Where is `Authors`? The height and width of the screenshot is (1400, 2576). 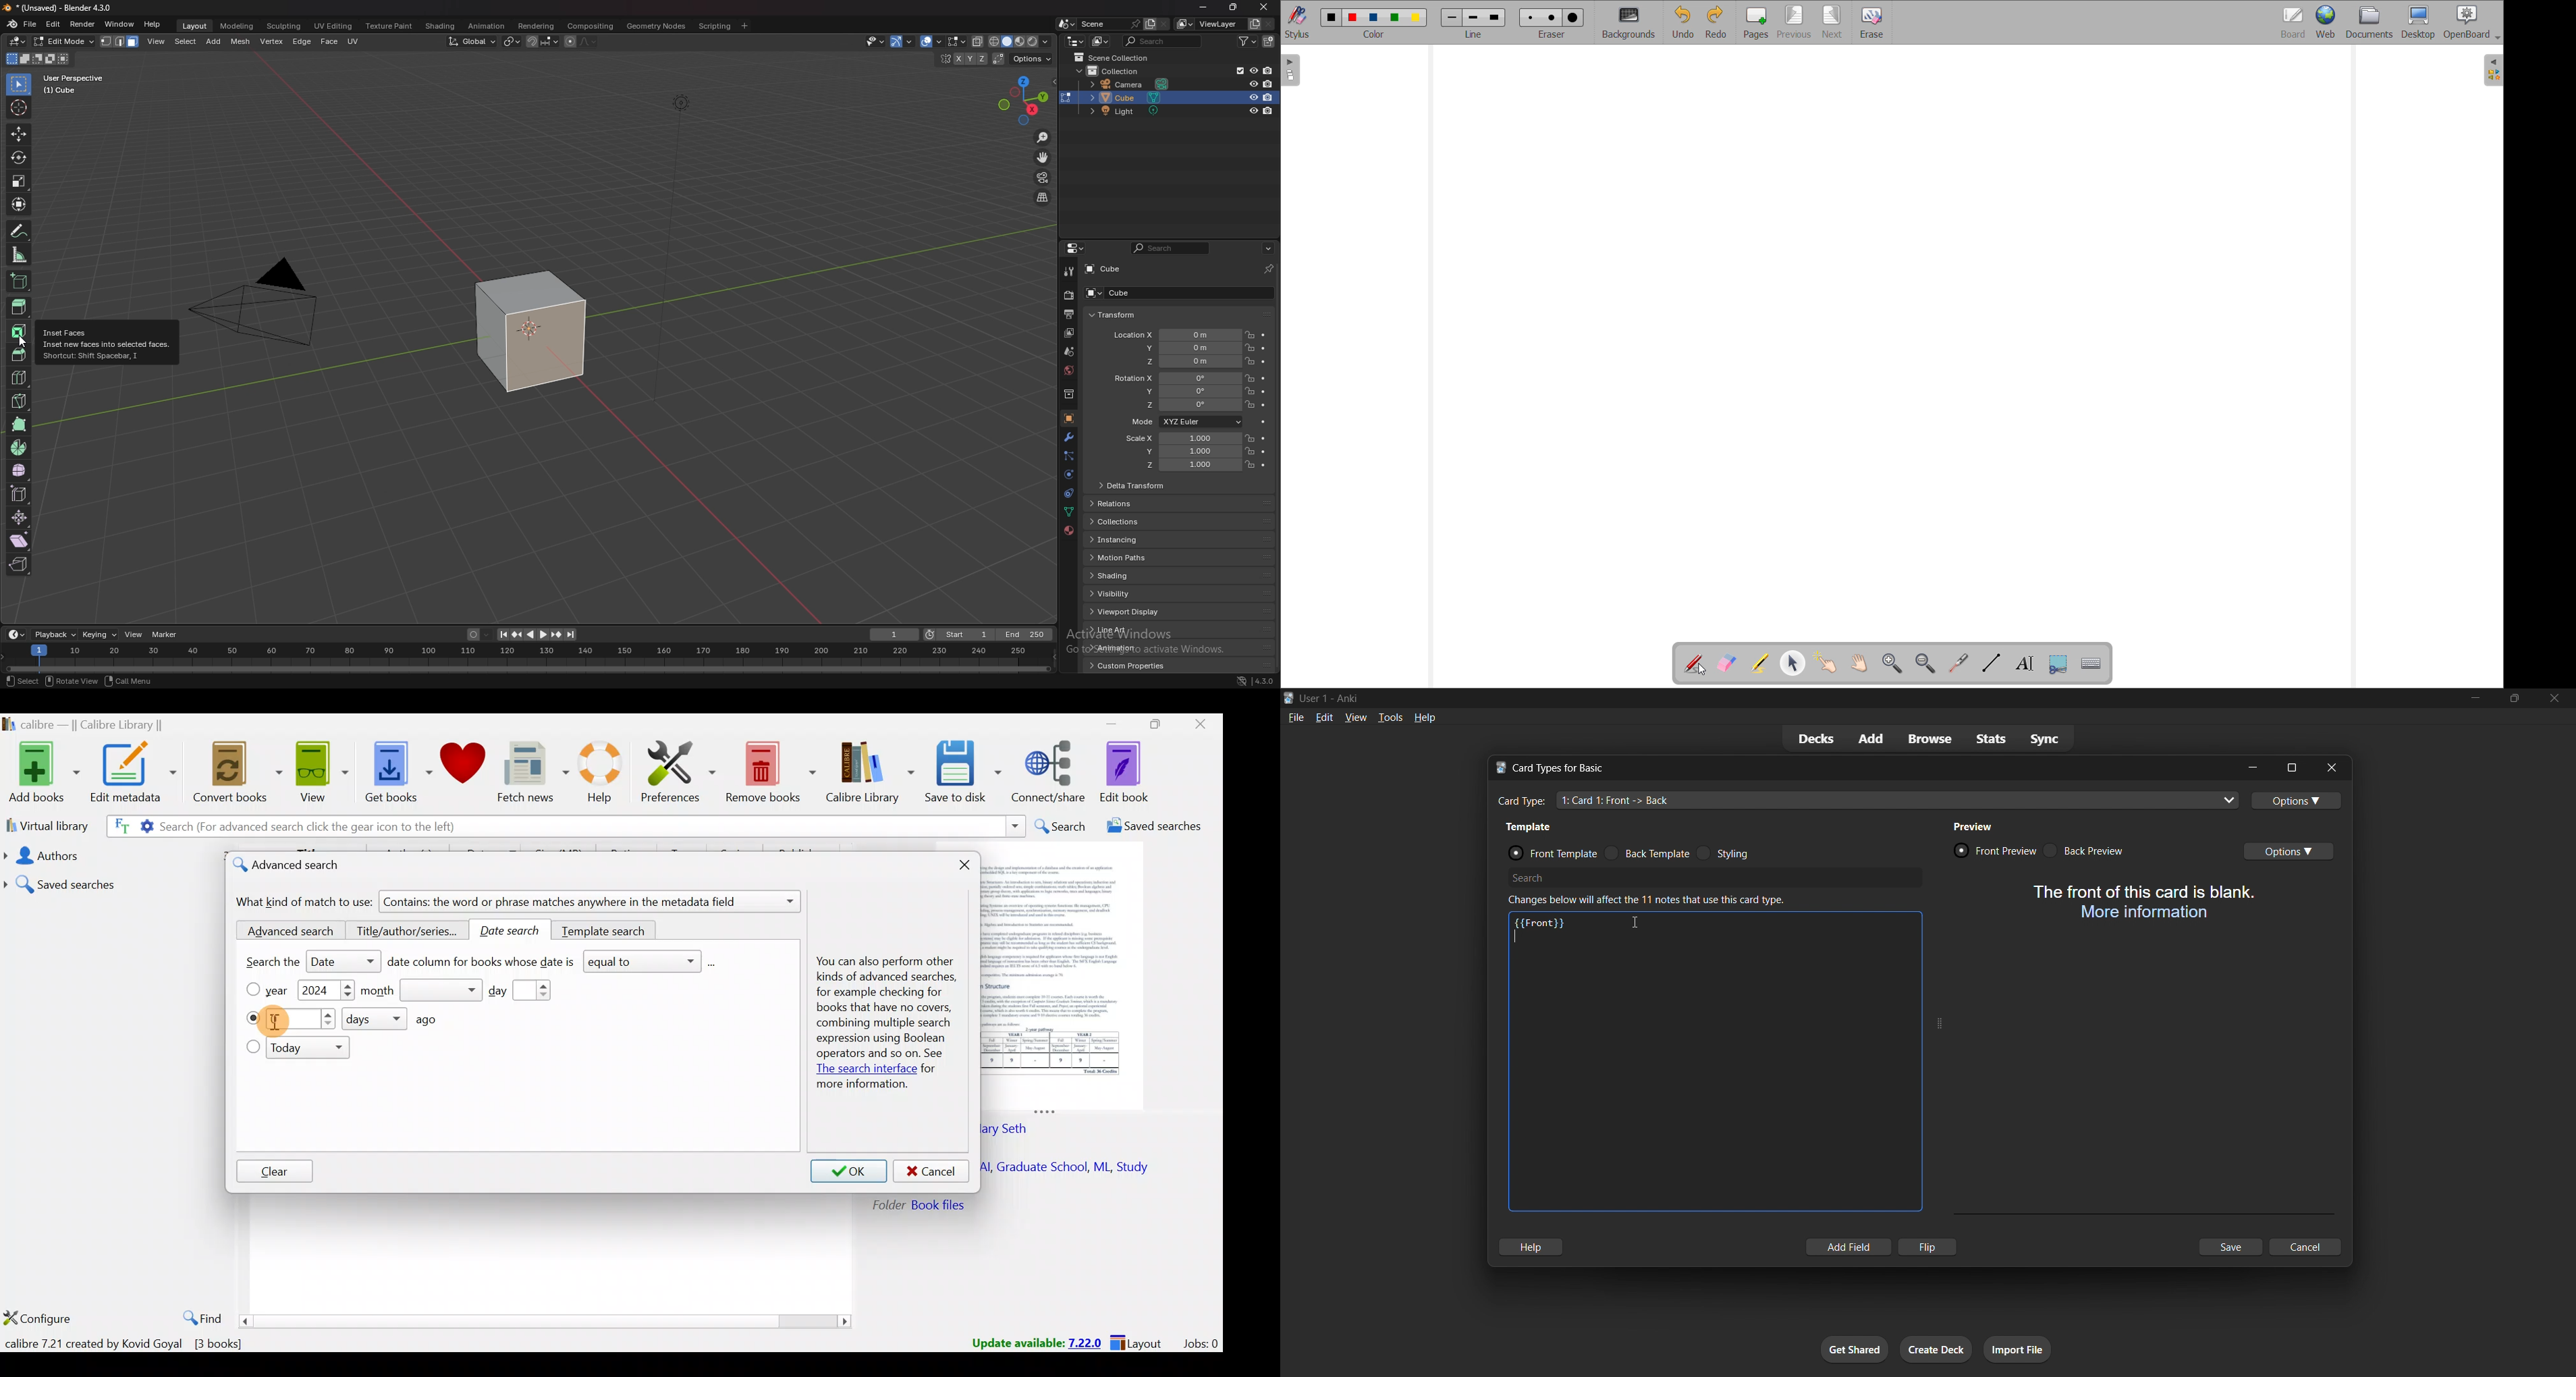 Authors is located at coordinates (110, 856).